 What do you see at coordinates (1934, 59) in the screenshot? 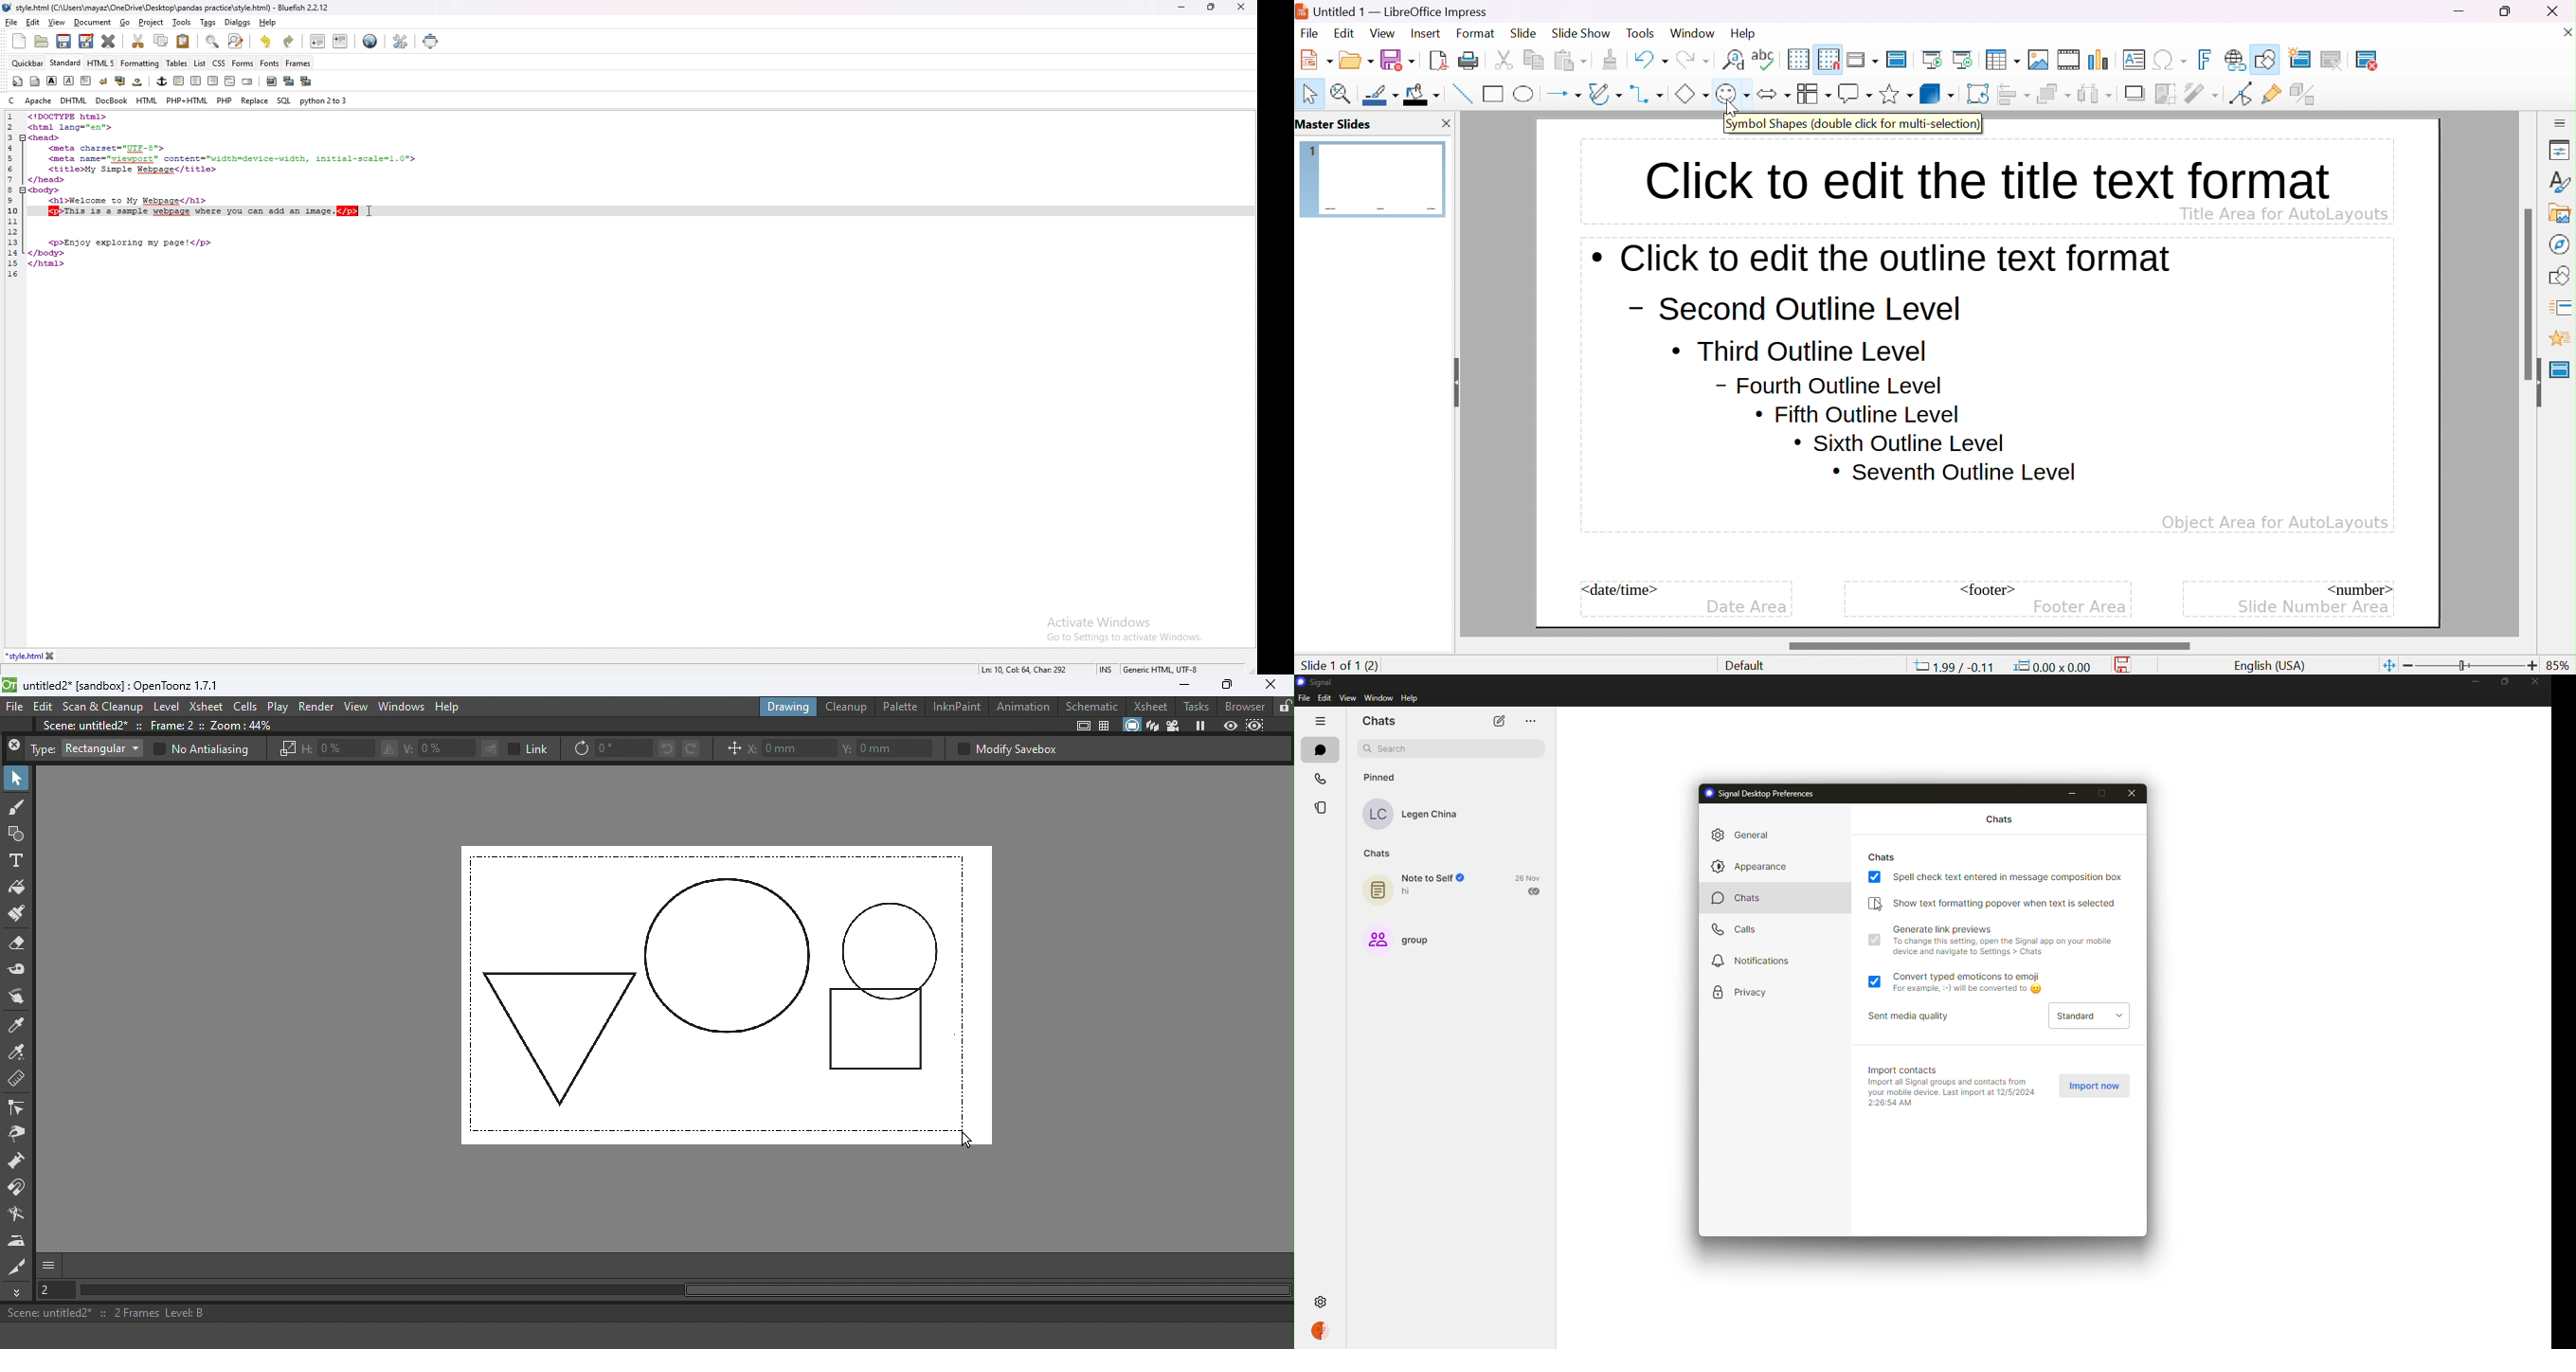
I see `start from first slide` at bounding box center [1934, 59].